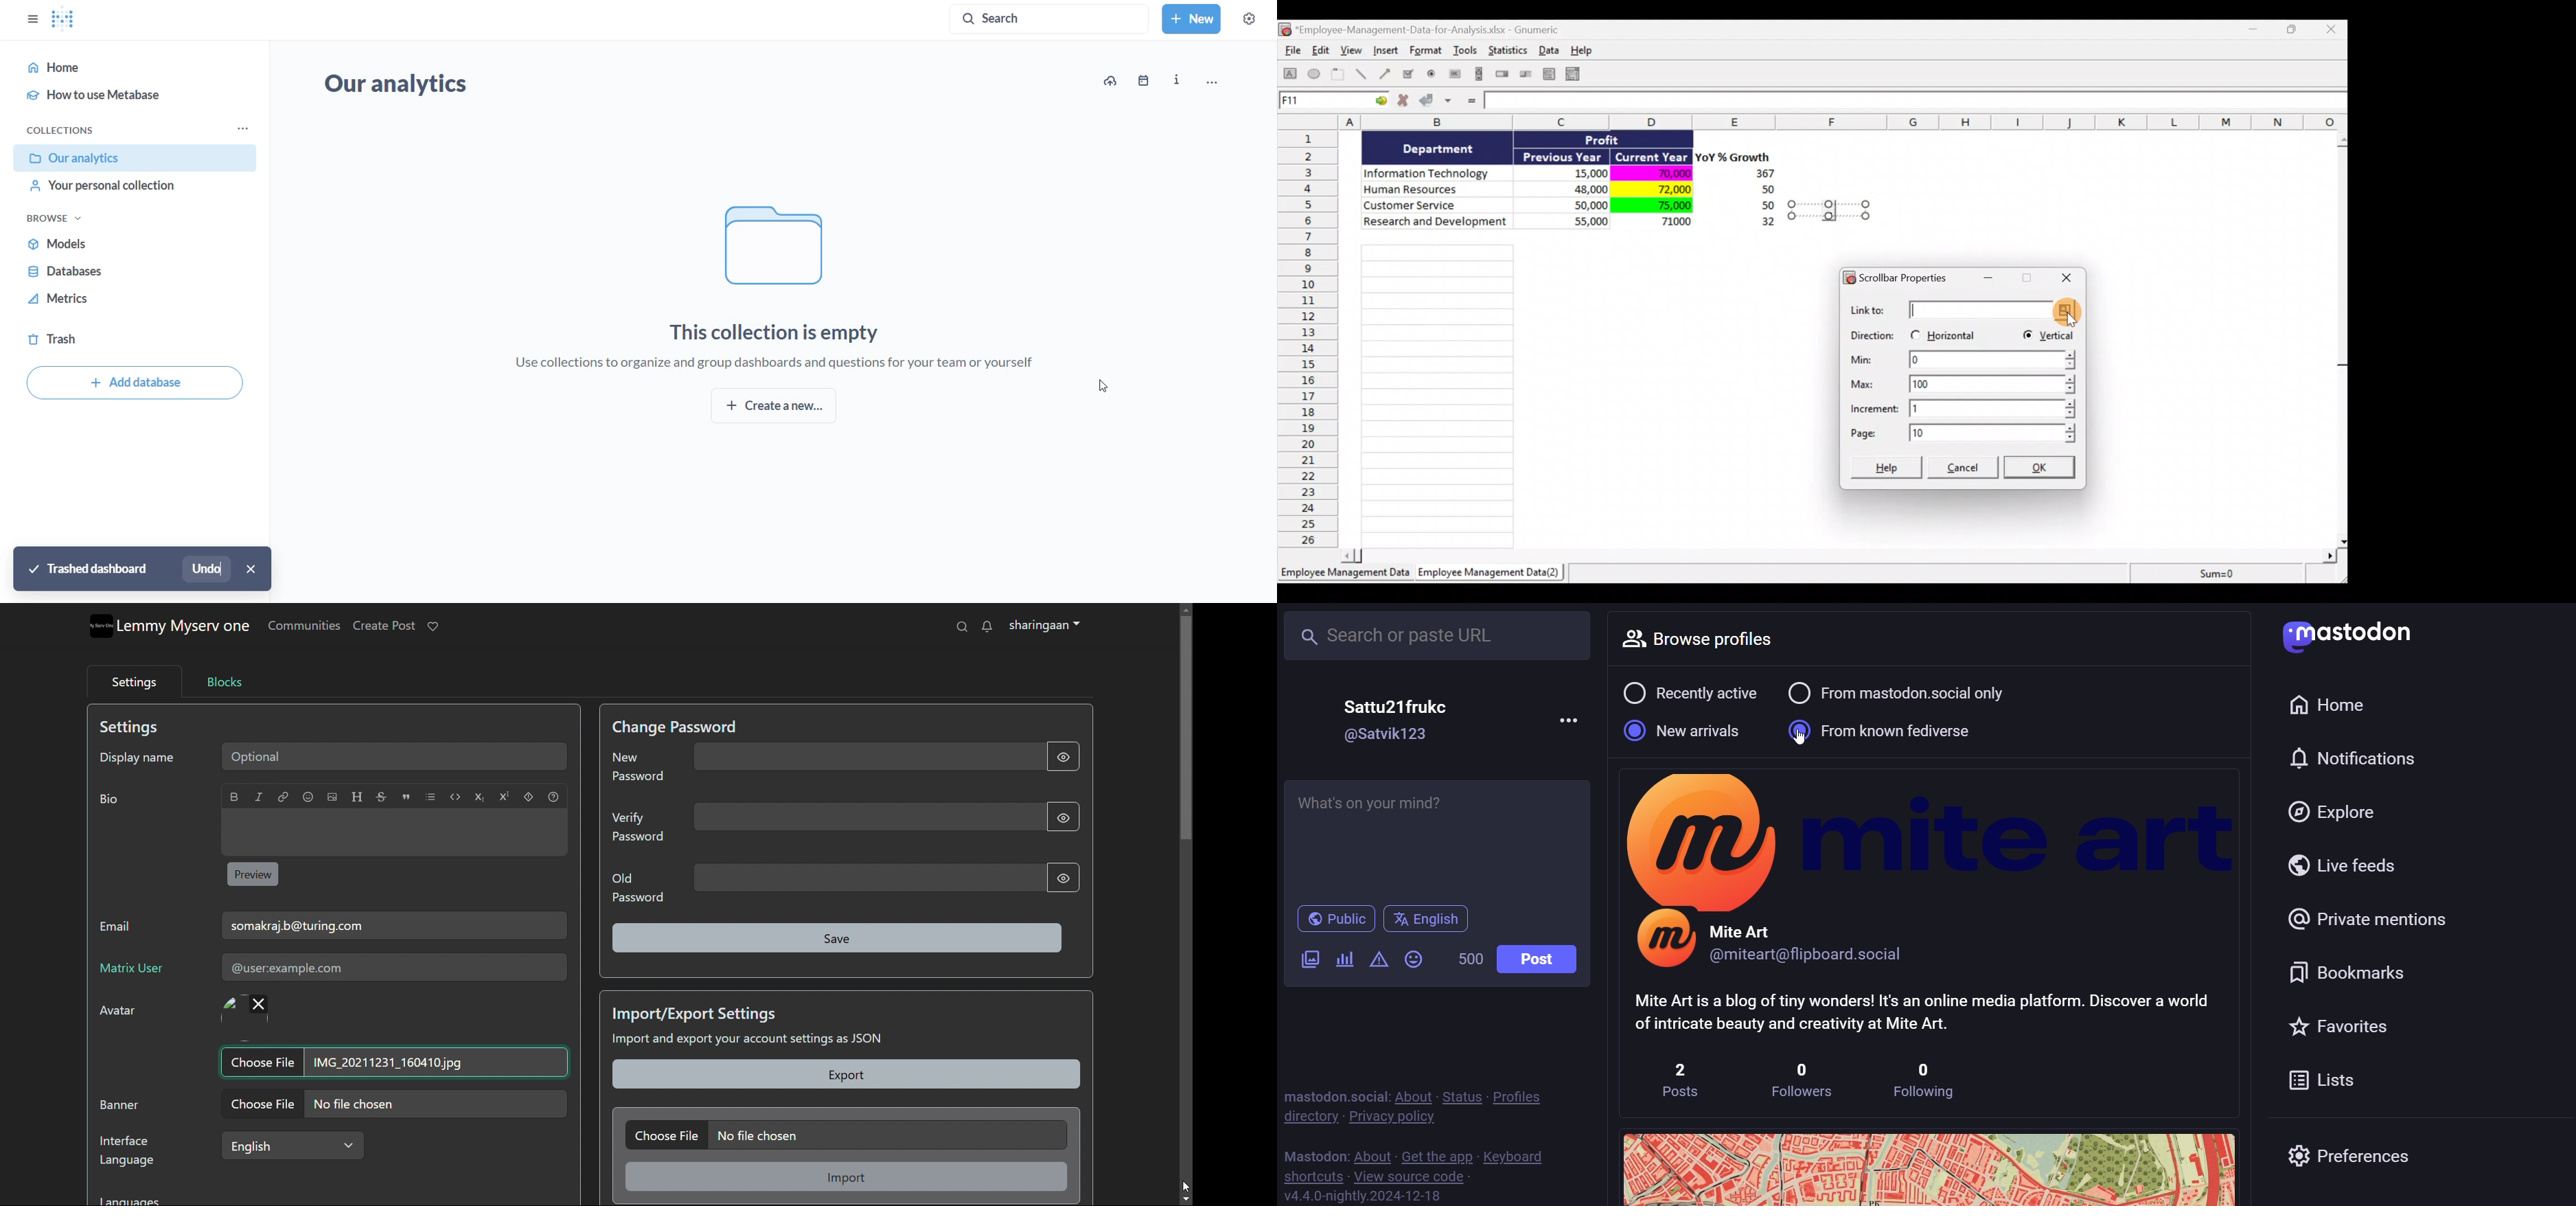 This screenshot has width=2576, height=1232. I want to click on Help, so click(1588, 50).